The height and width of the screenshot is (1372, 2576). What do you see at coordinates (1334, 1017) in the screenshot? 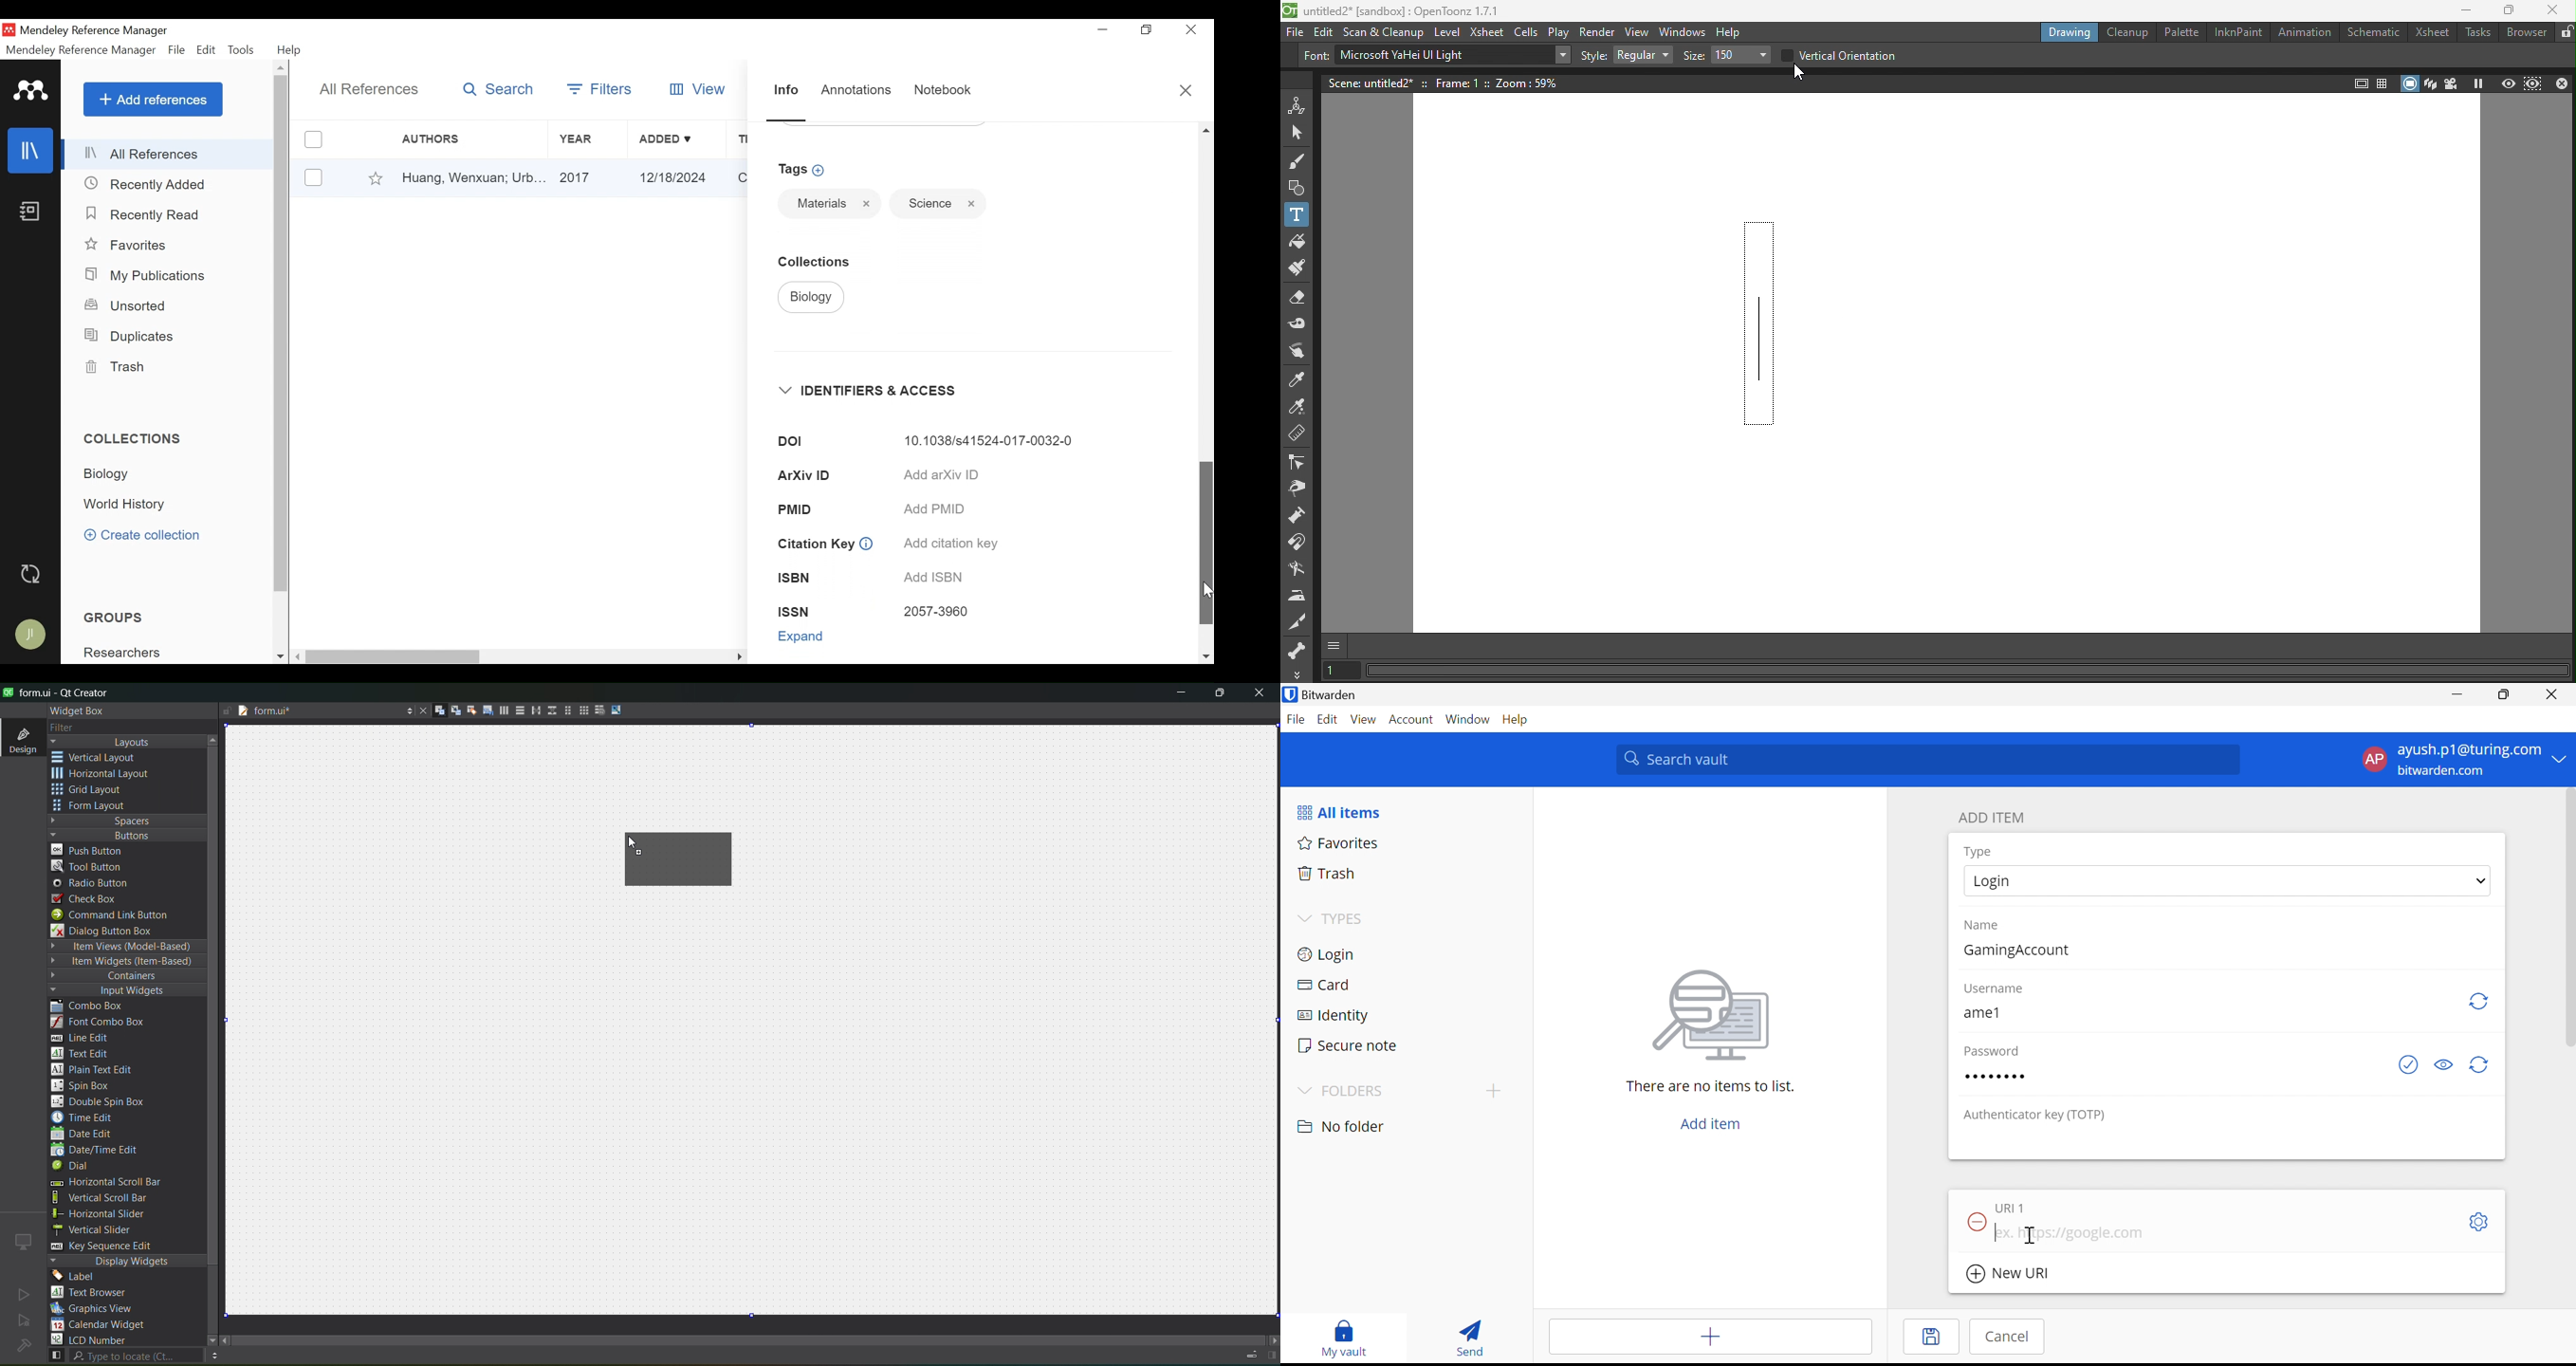
I see `Identity` at bounding box center [1334, 1017].